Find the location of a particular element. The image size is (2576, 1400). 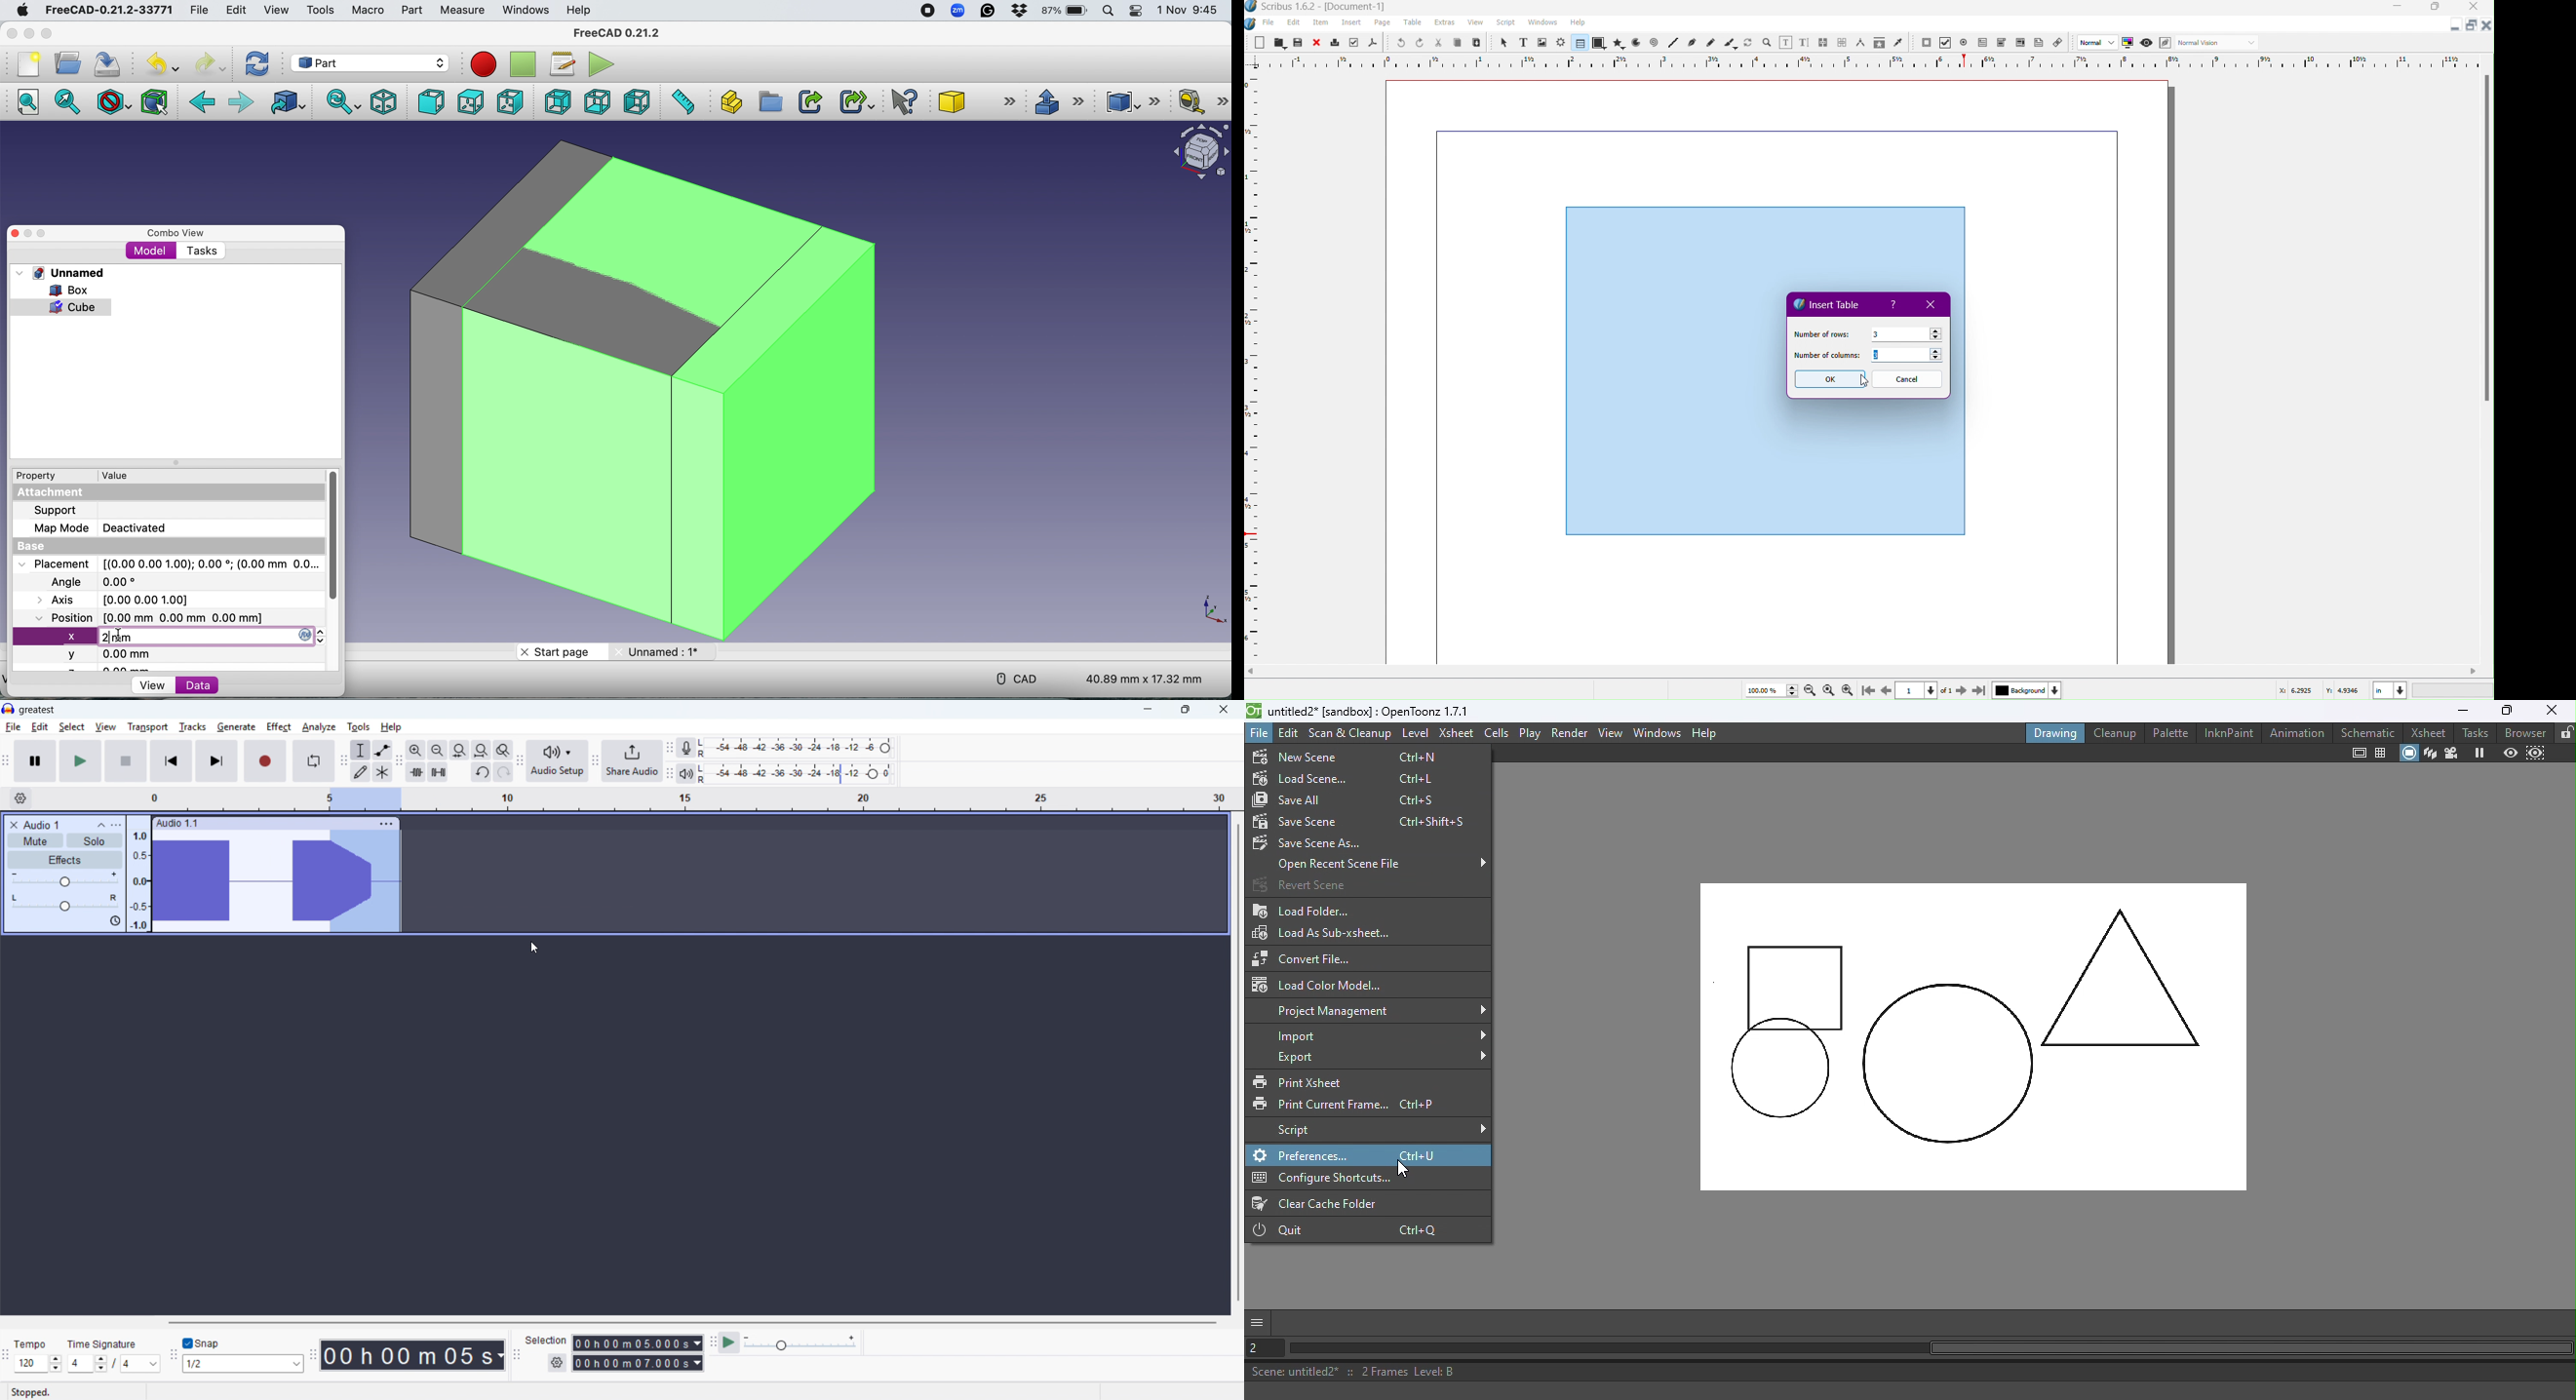

Dropbox is located at coordinates (1020, 12).